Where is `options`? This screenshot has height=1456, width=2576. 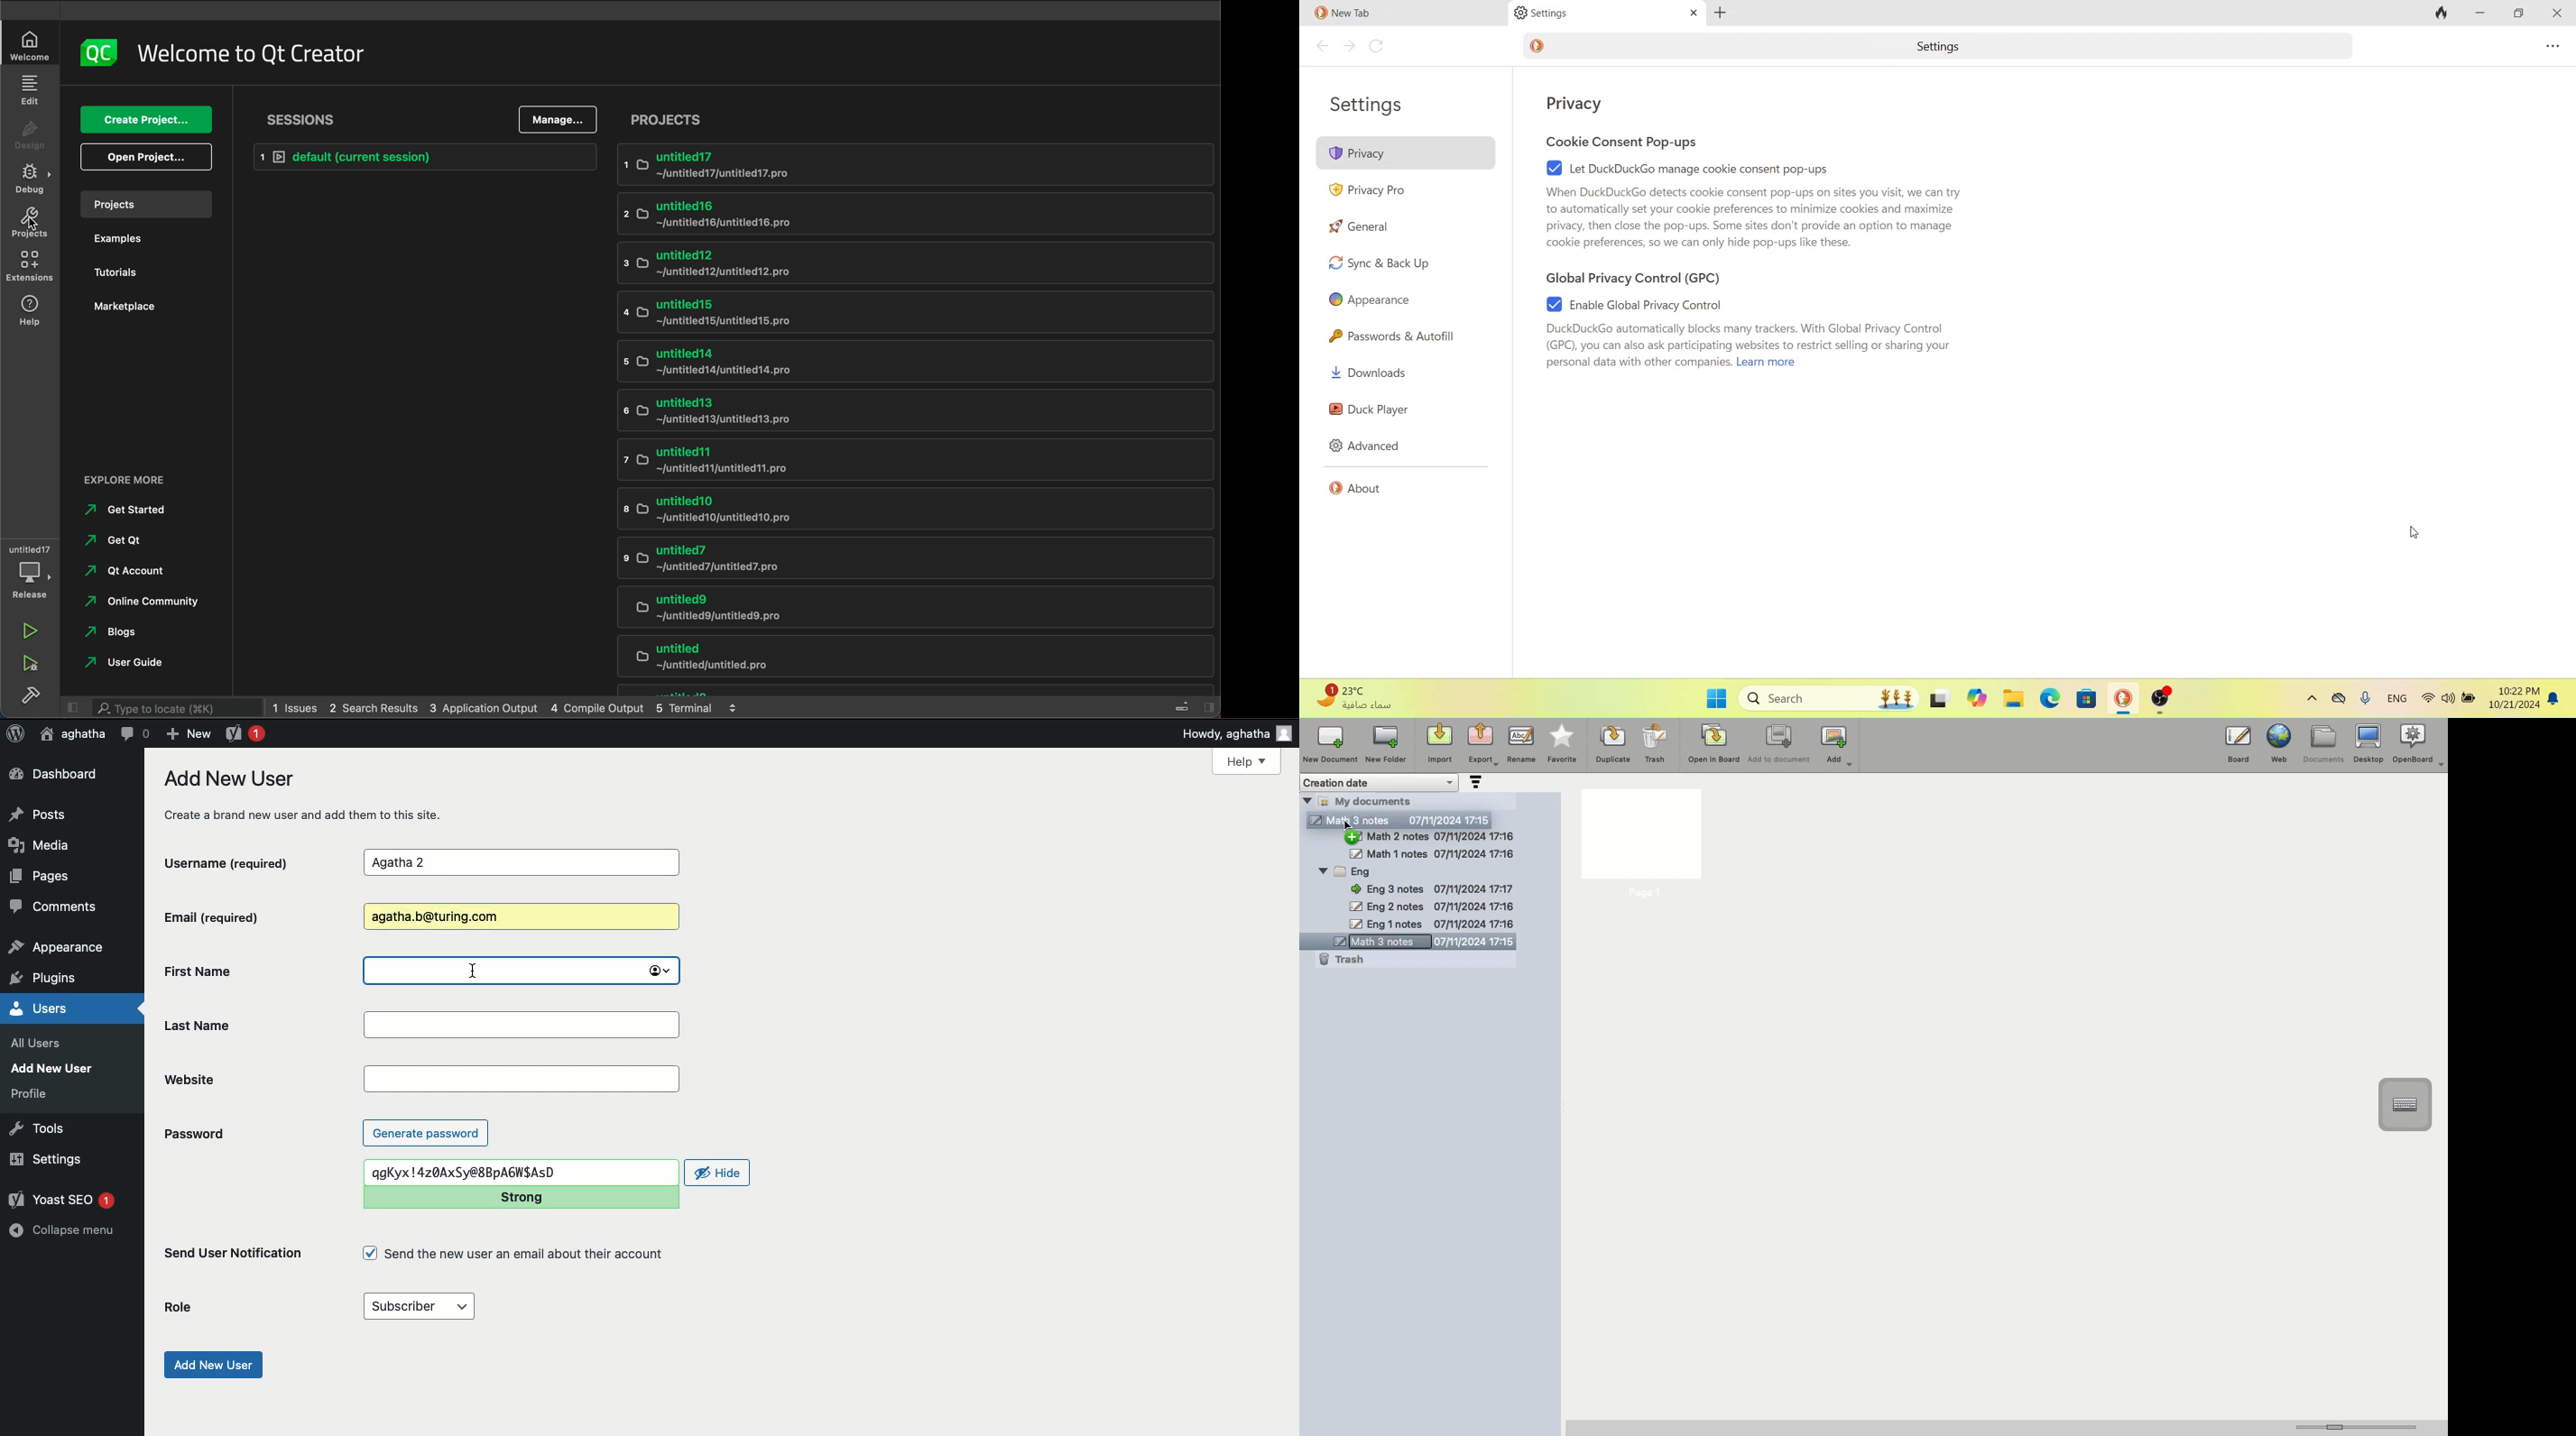 options is located at coordinates (2553, 45).